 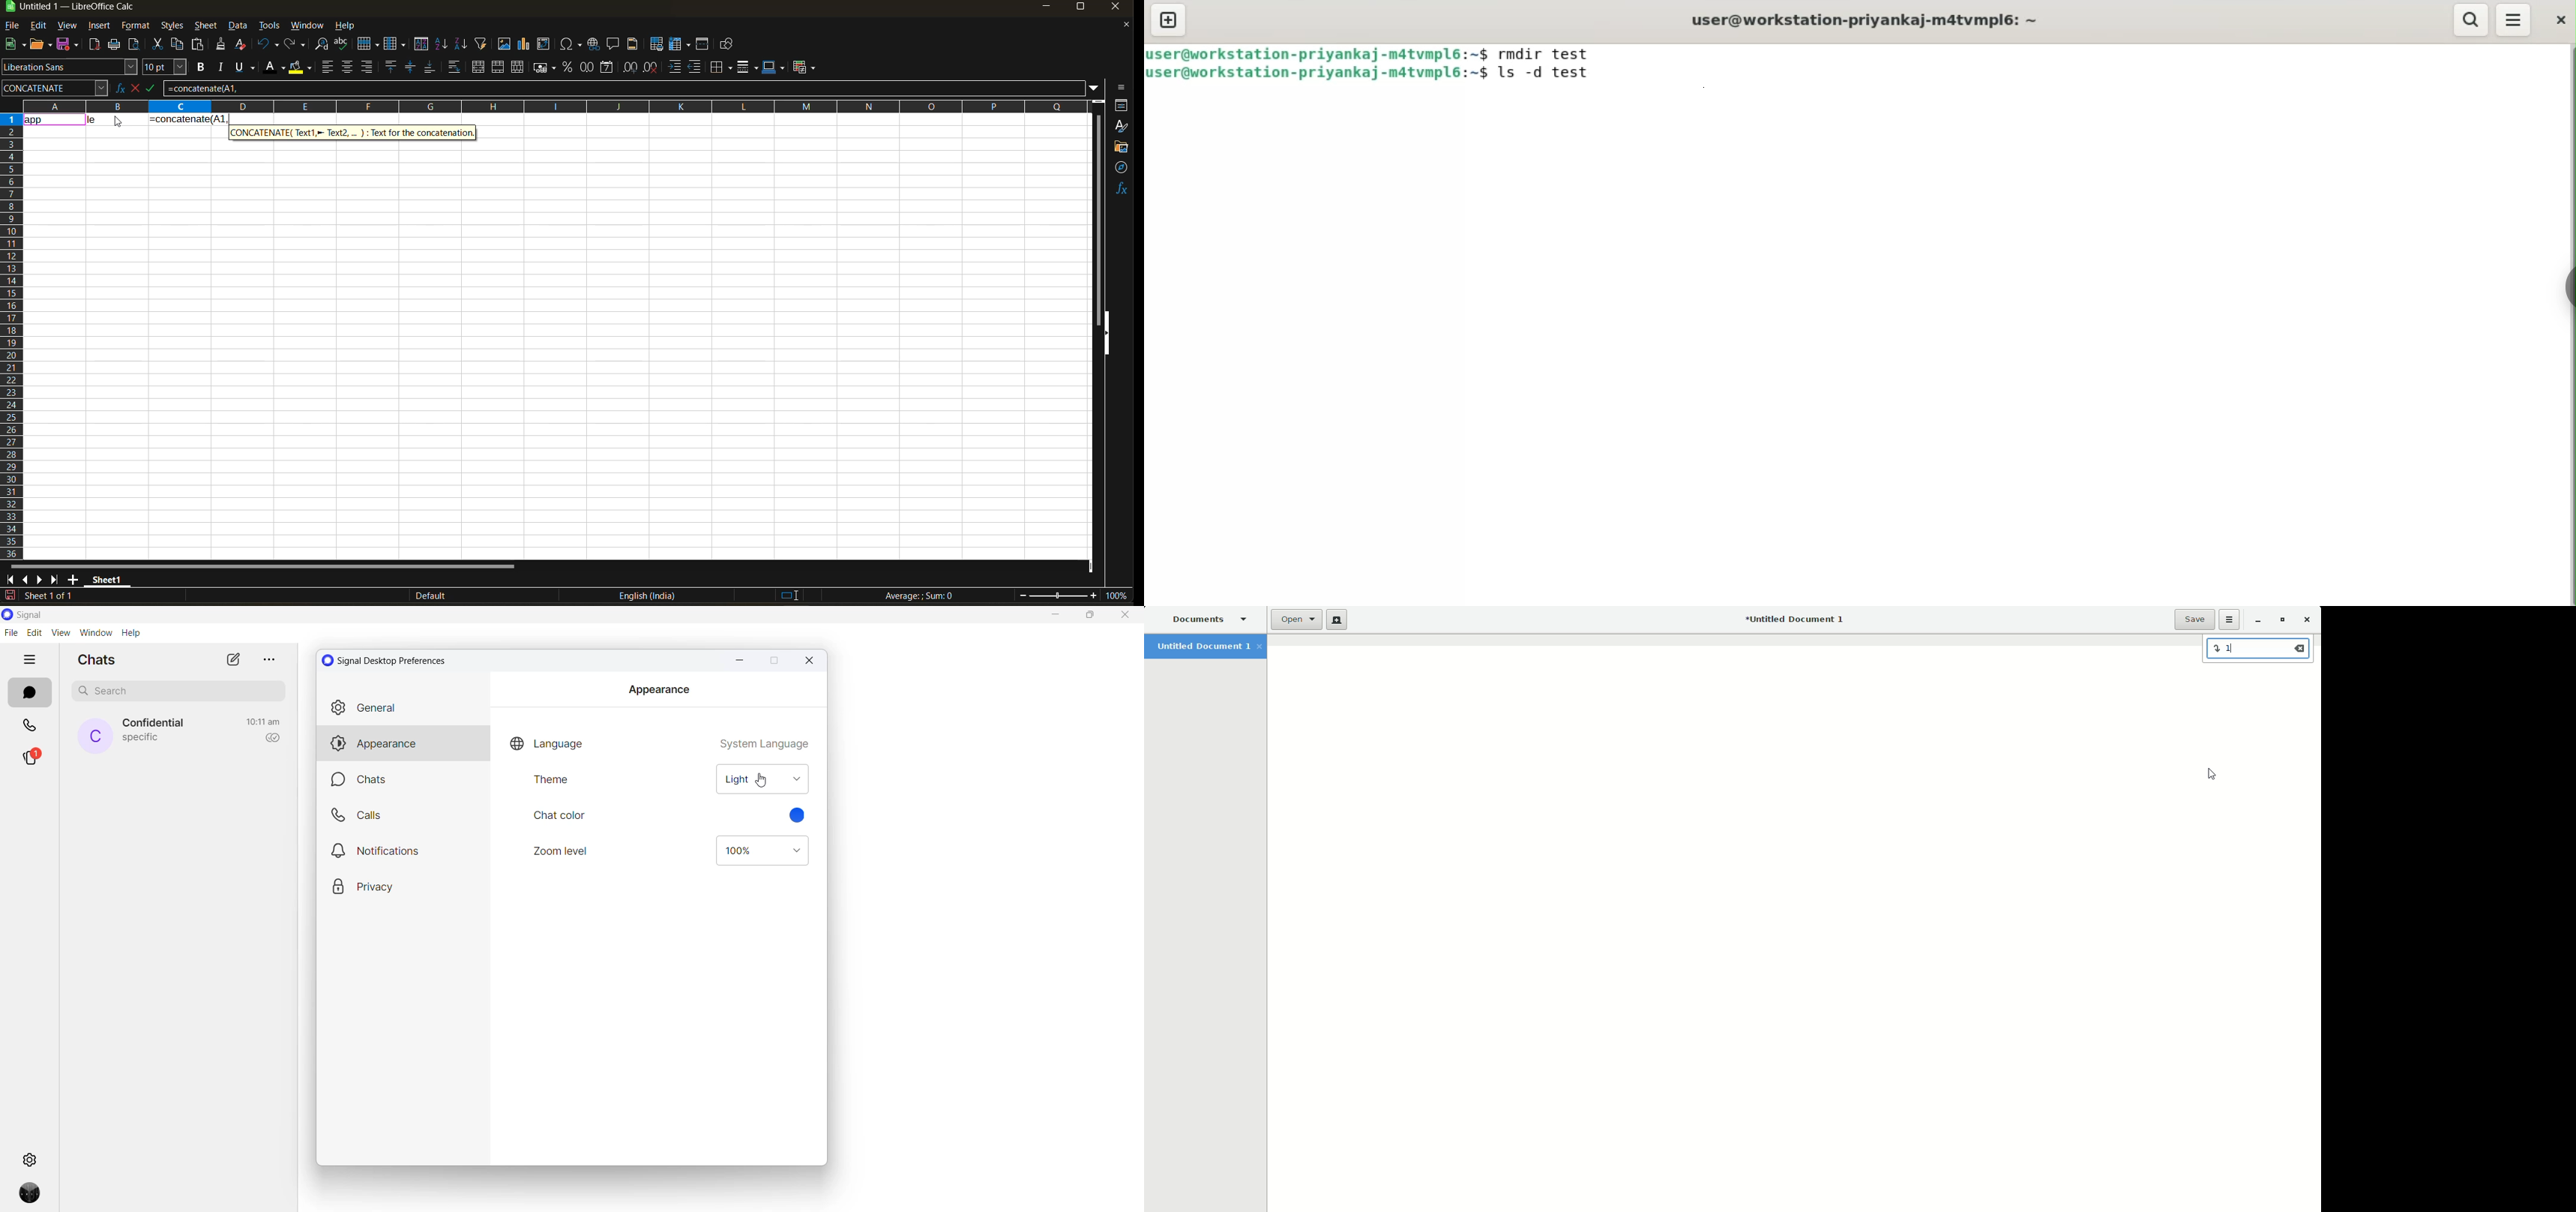 What do you see at coordinates (402, 850) in the screenshot?
I see `` at bounding box center [402, 850].